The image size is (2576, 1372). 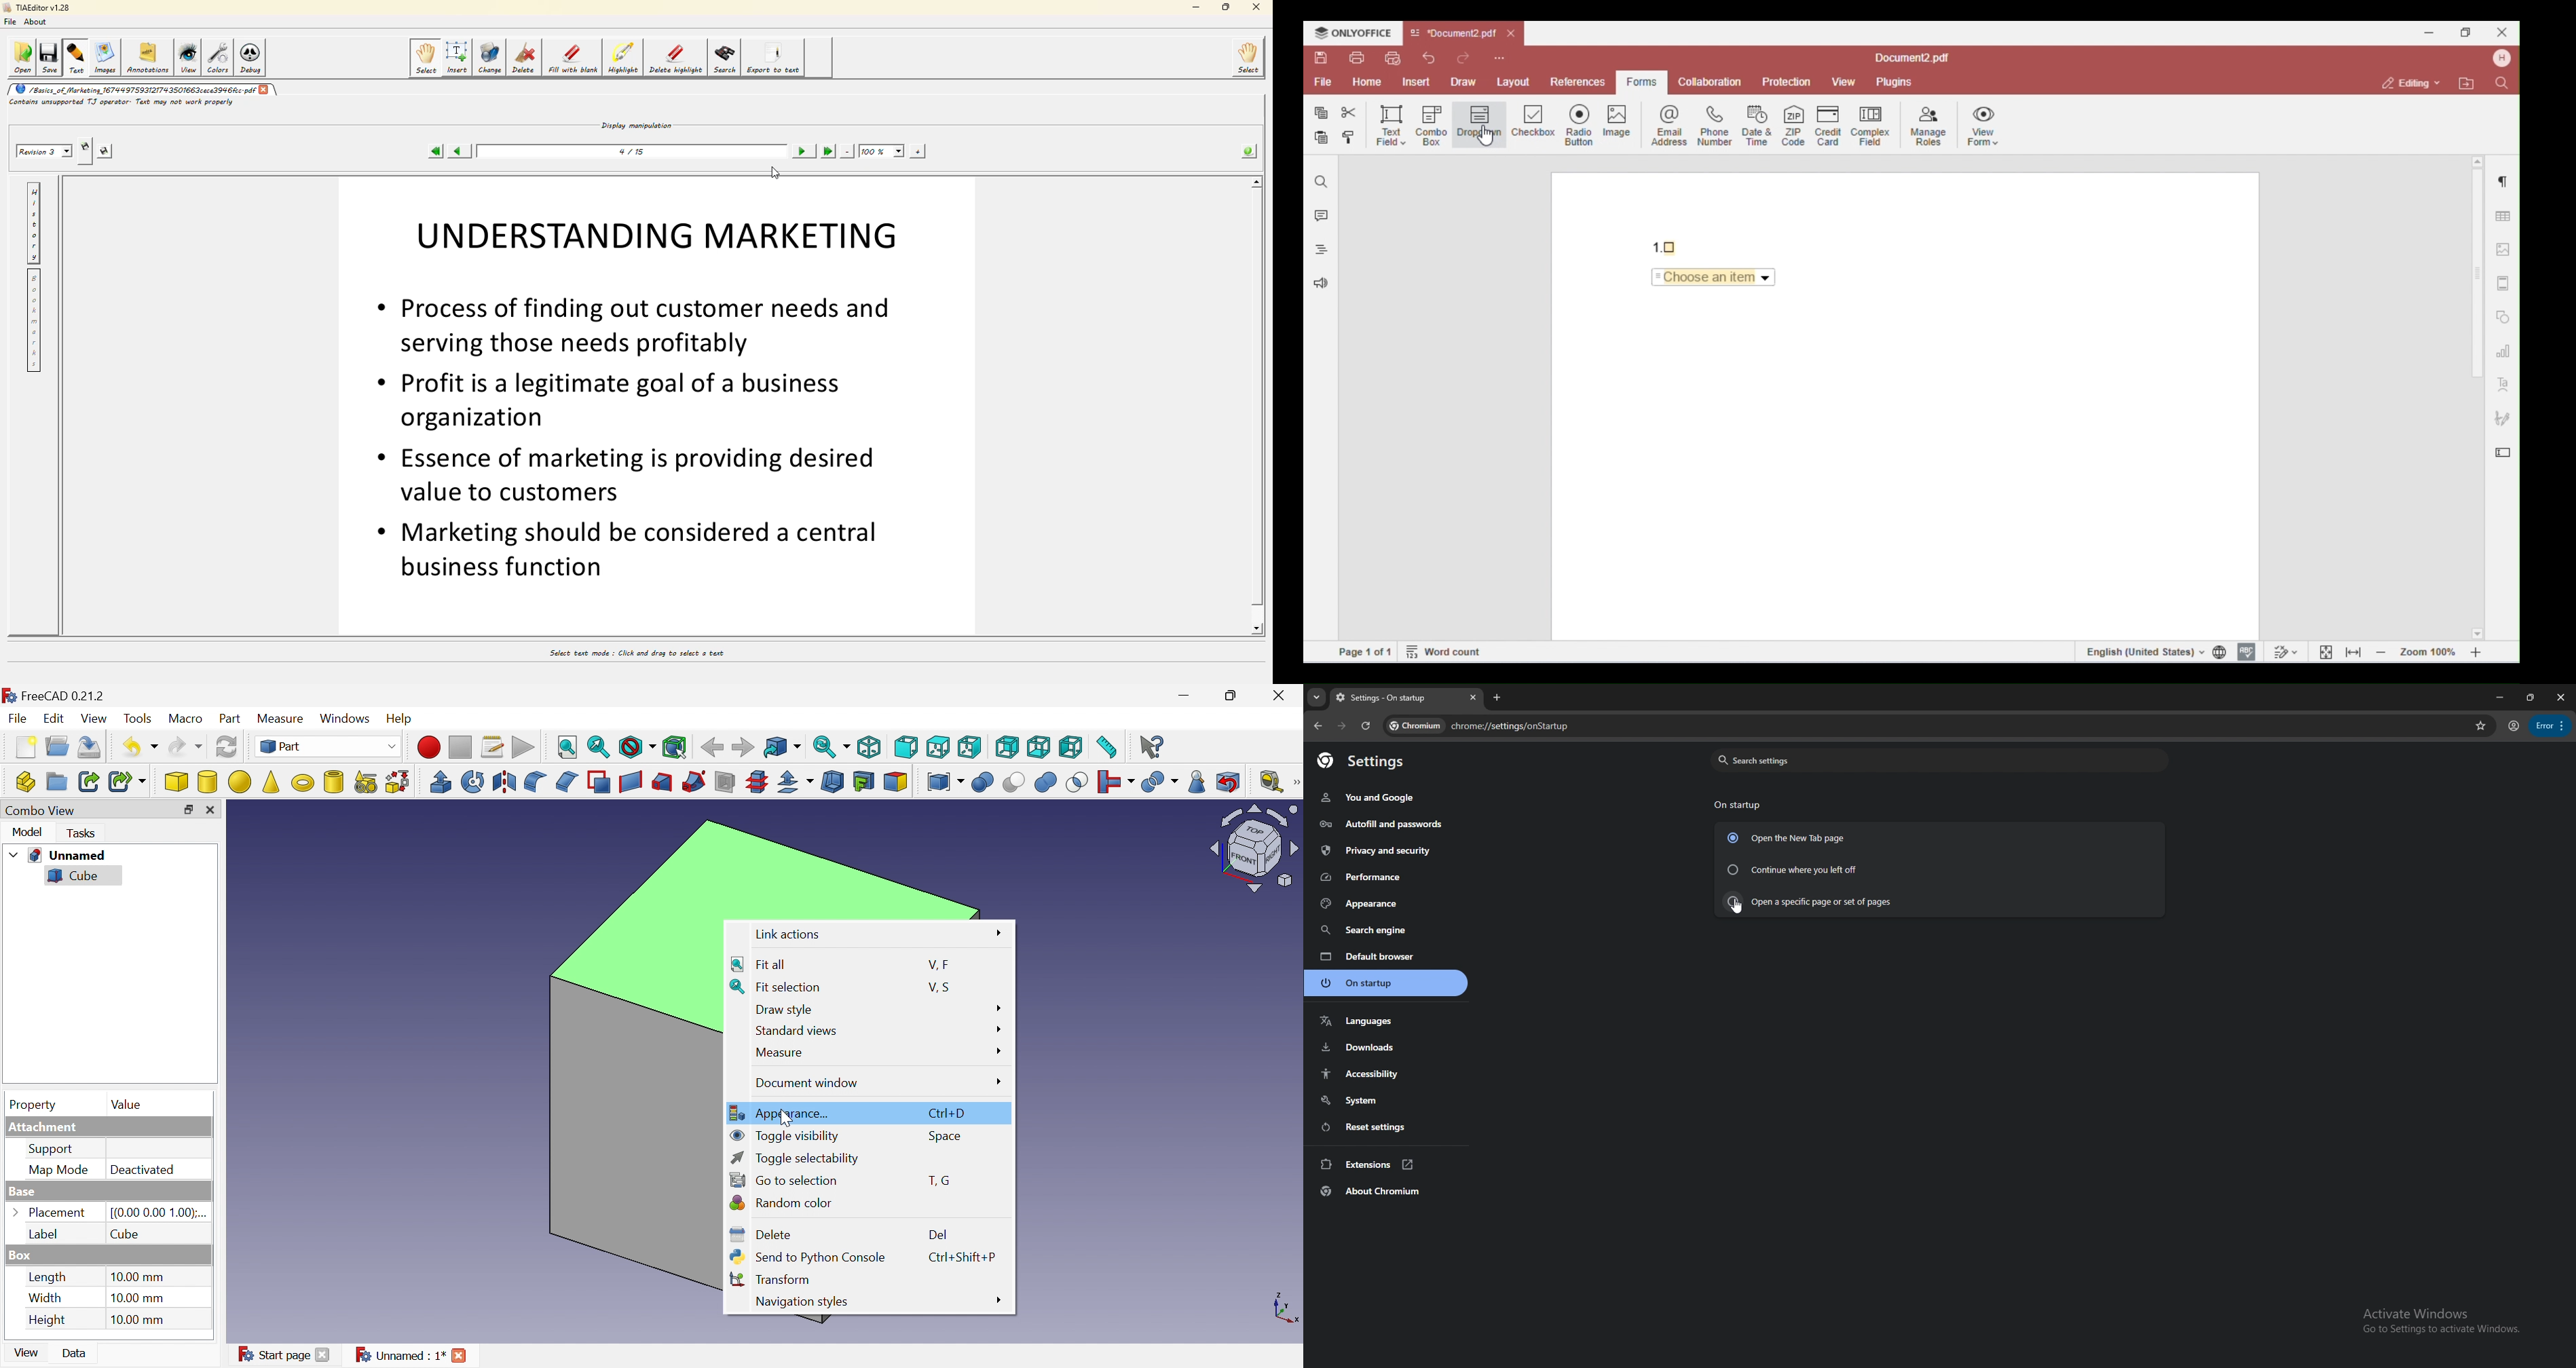 What do you see at coordinates (399, 1354) in the screenshot?
I see `Unnamed : 1*` at bounding box center [399, 1354].